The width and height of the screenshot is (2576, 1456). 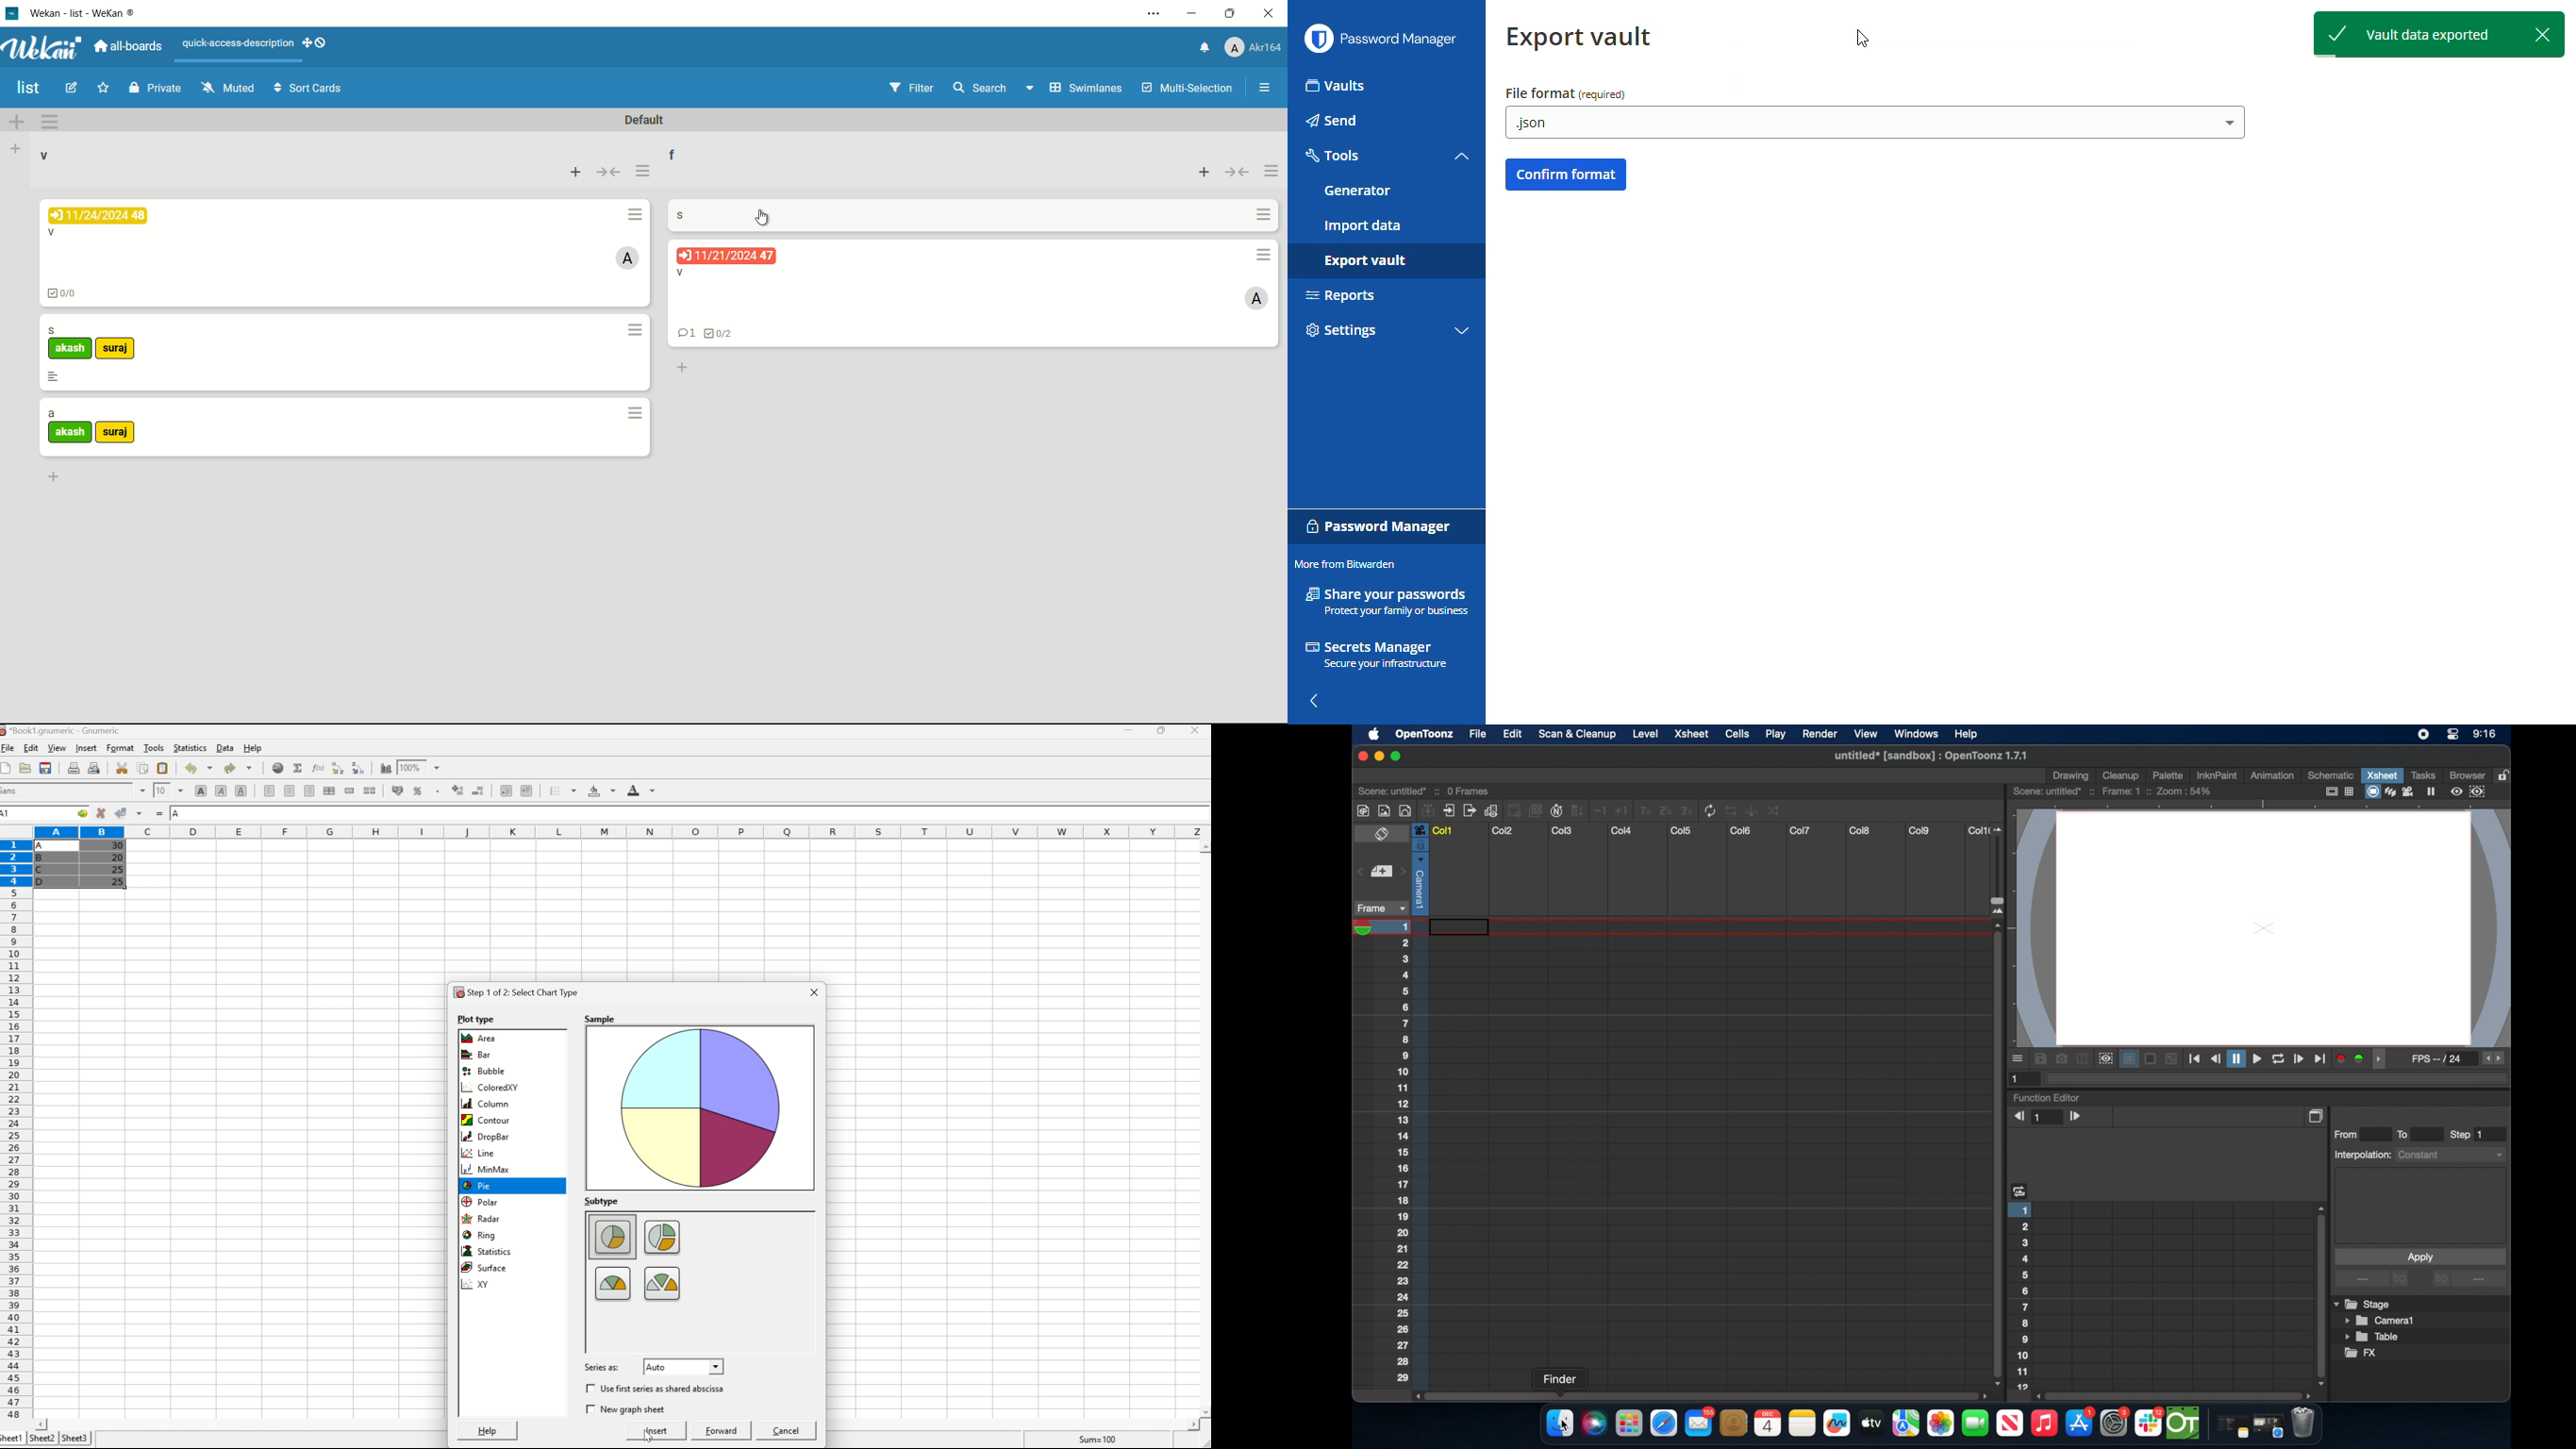 What do you see at coordinates (1462, 332) in the screenshot?
I see `toggle collapse` at bounding box center [1462, 332].